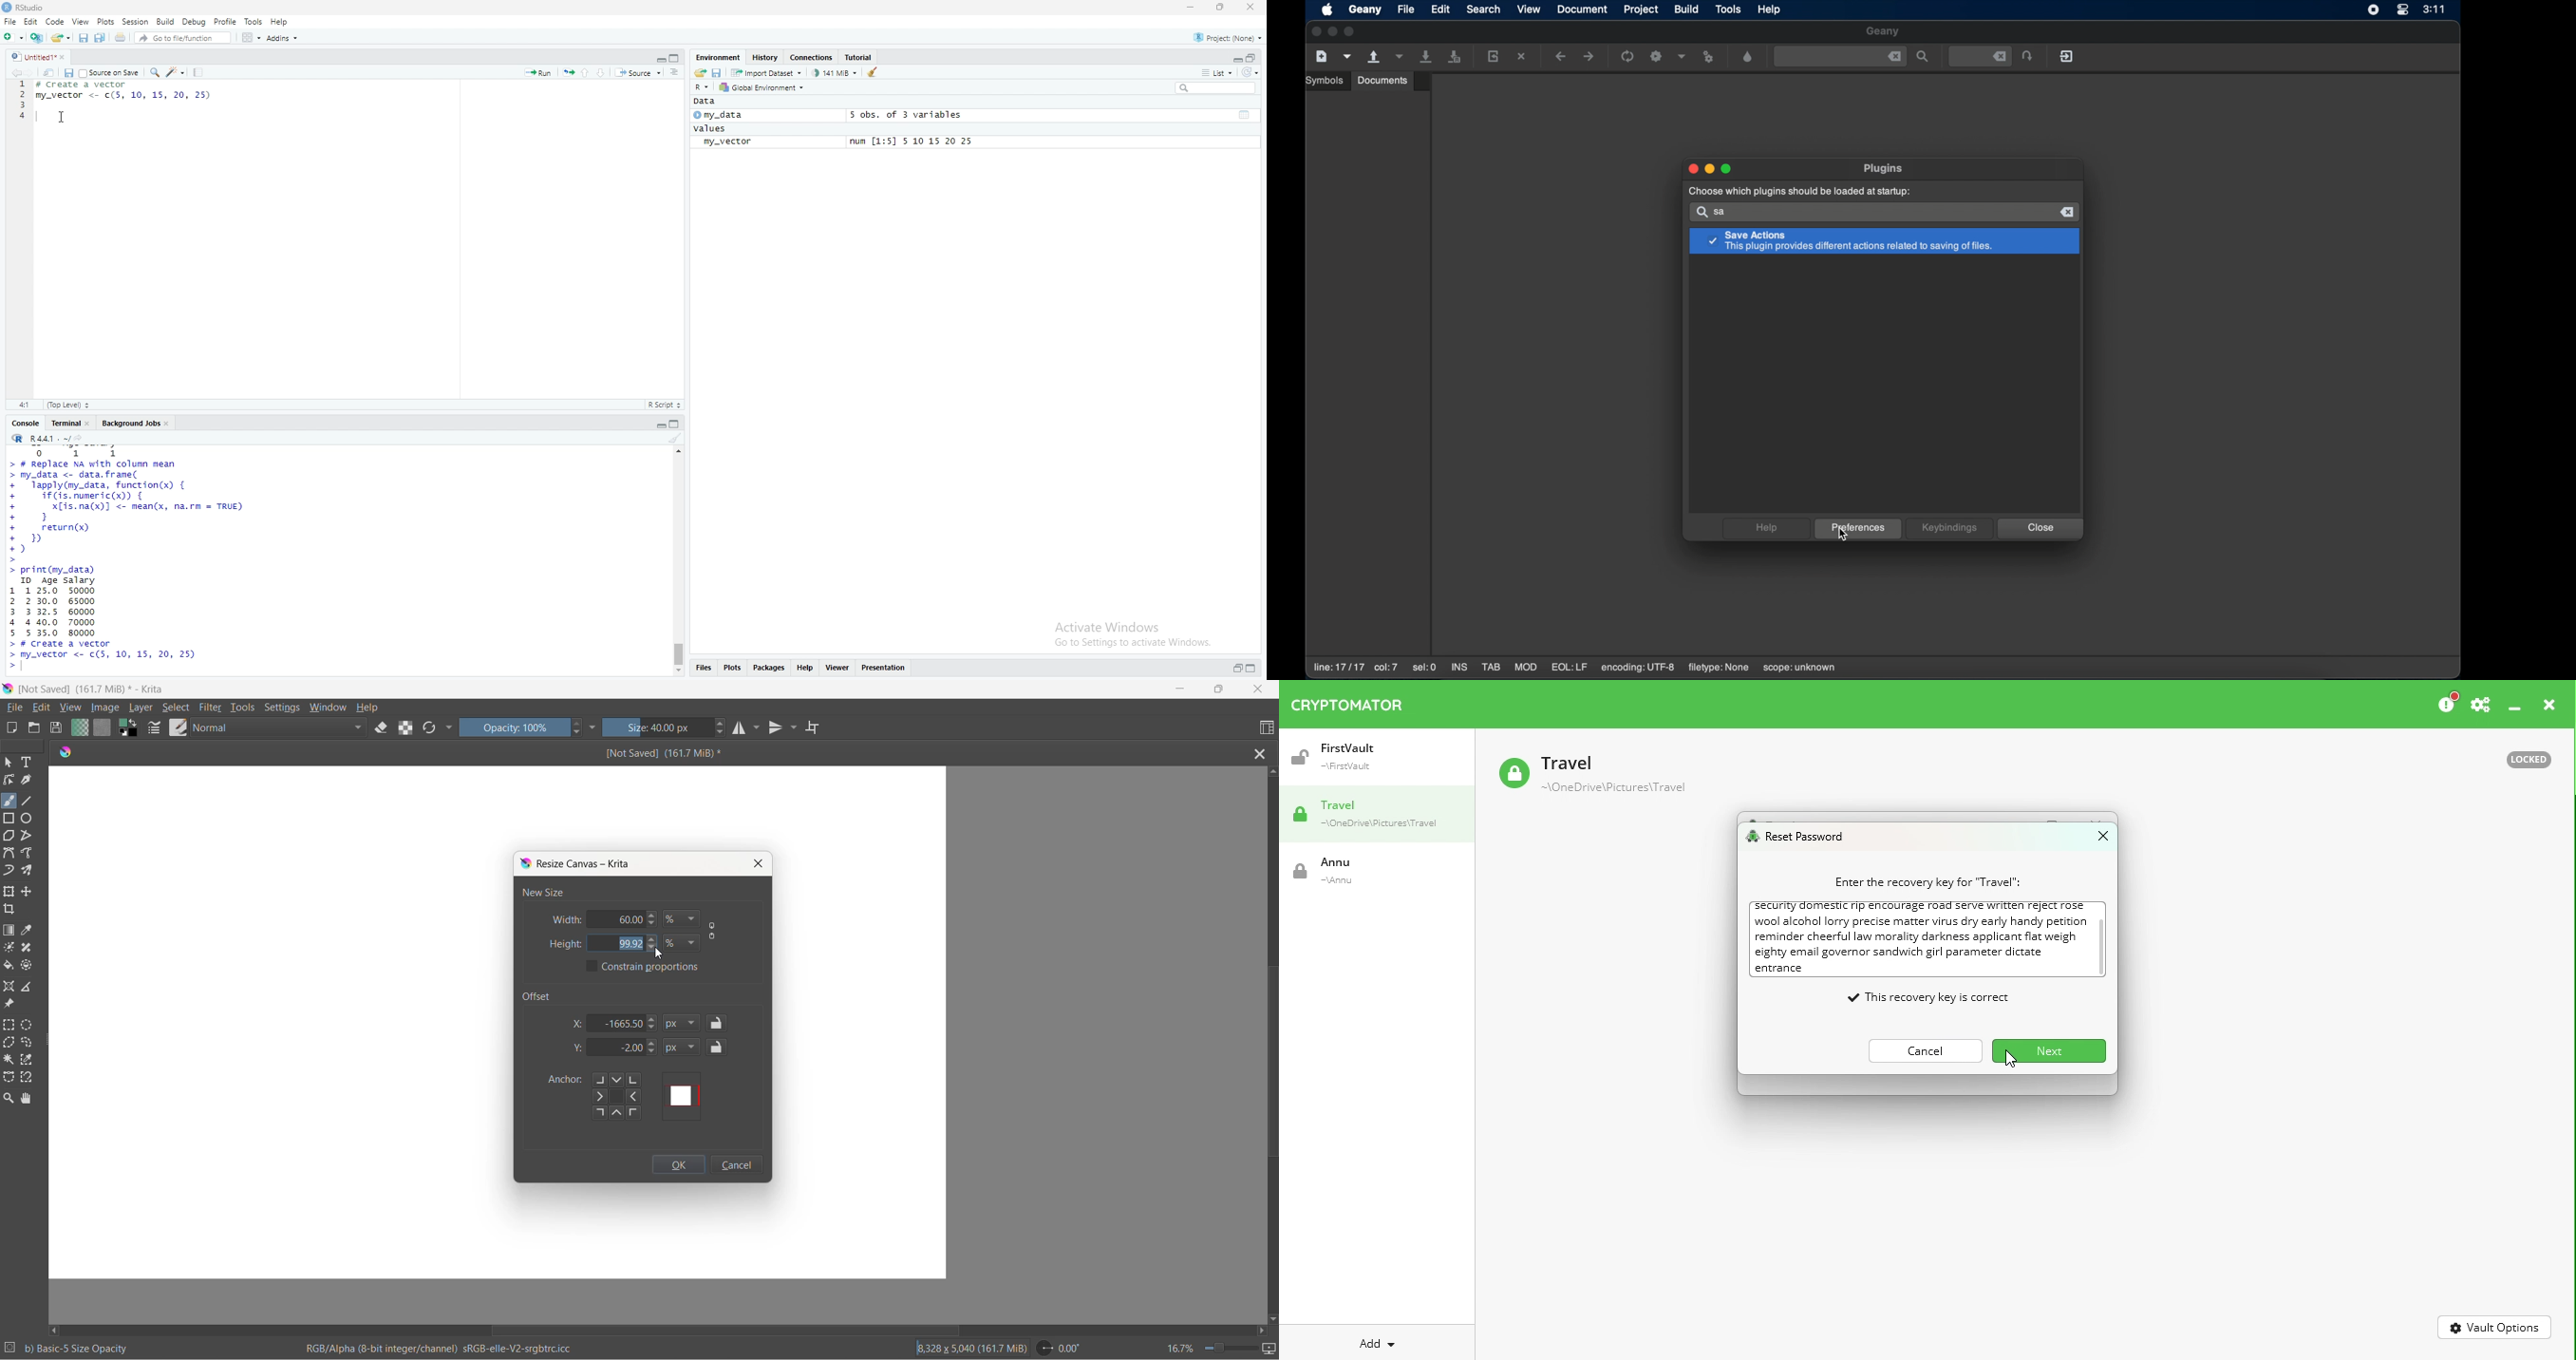  What do you see at coordinates (722, 722) in the screenshot?
I see `increment size` at bounding box center [722, 722].